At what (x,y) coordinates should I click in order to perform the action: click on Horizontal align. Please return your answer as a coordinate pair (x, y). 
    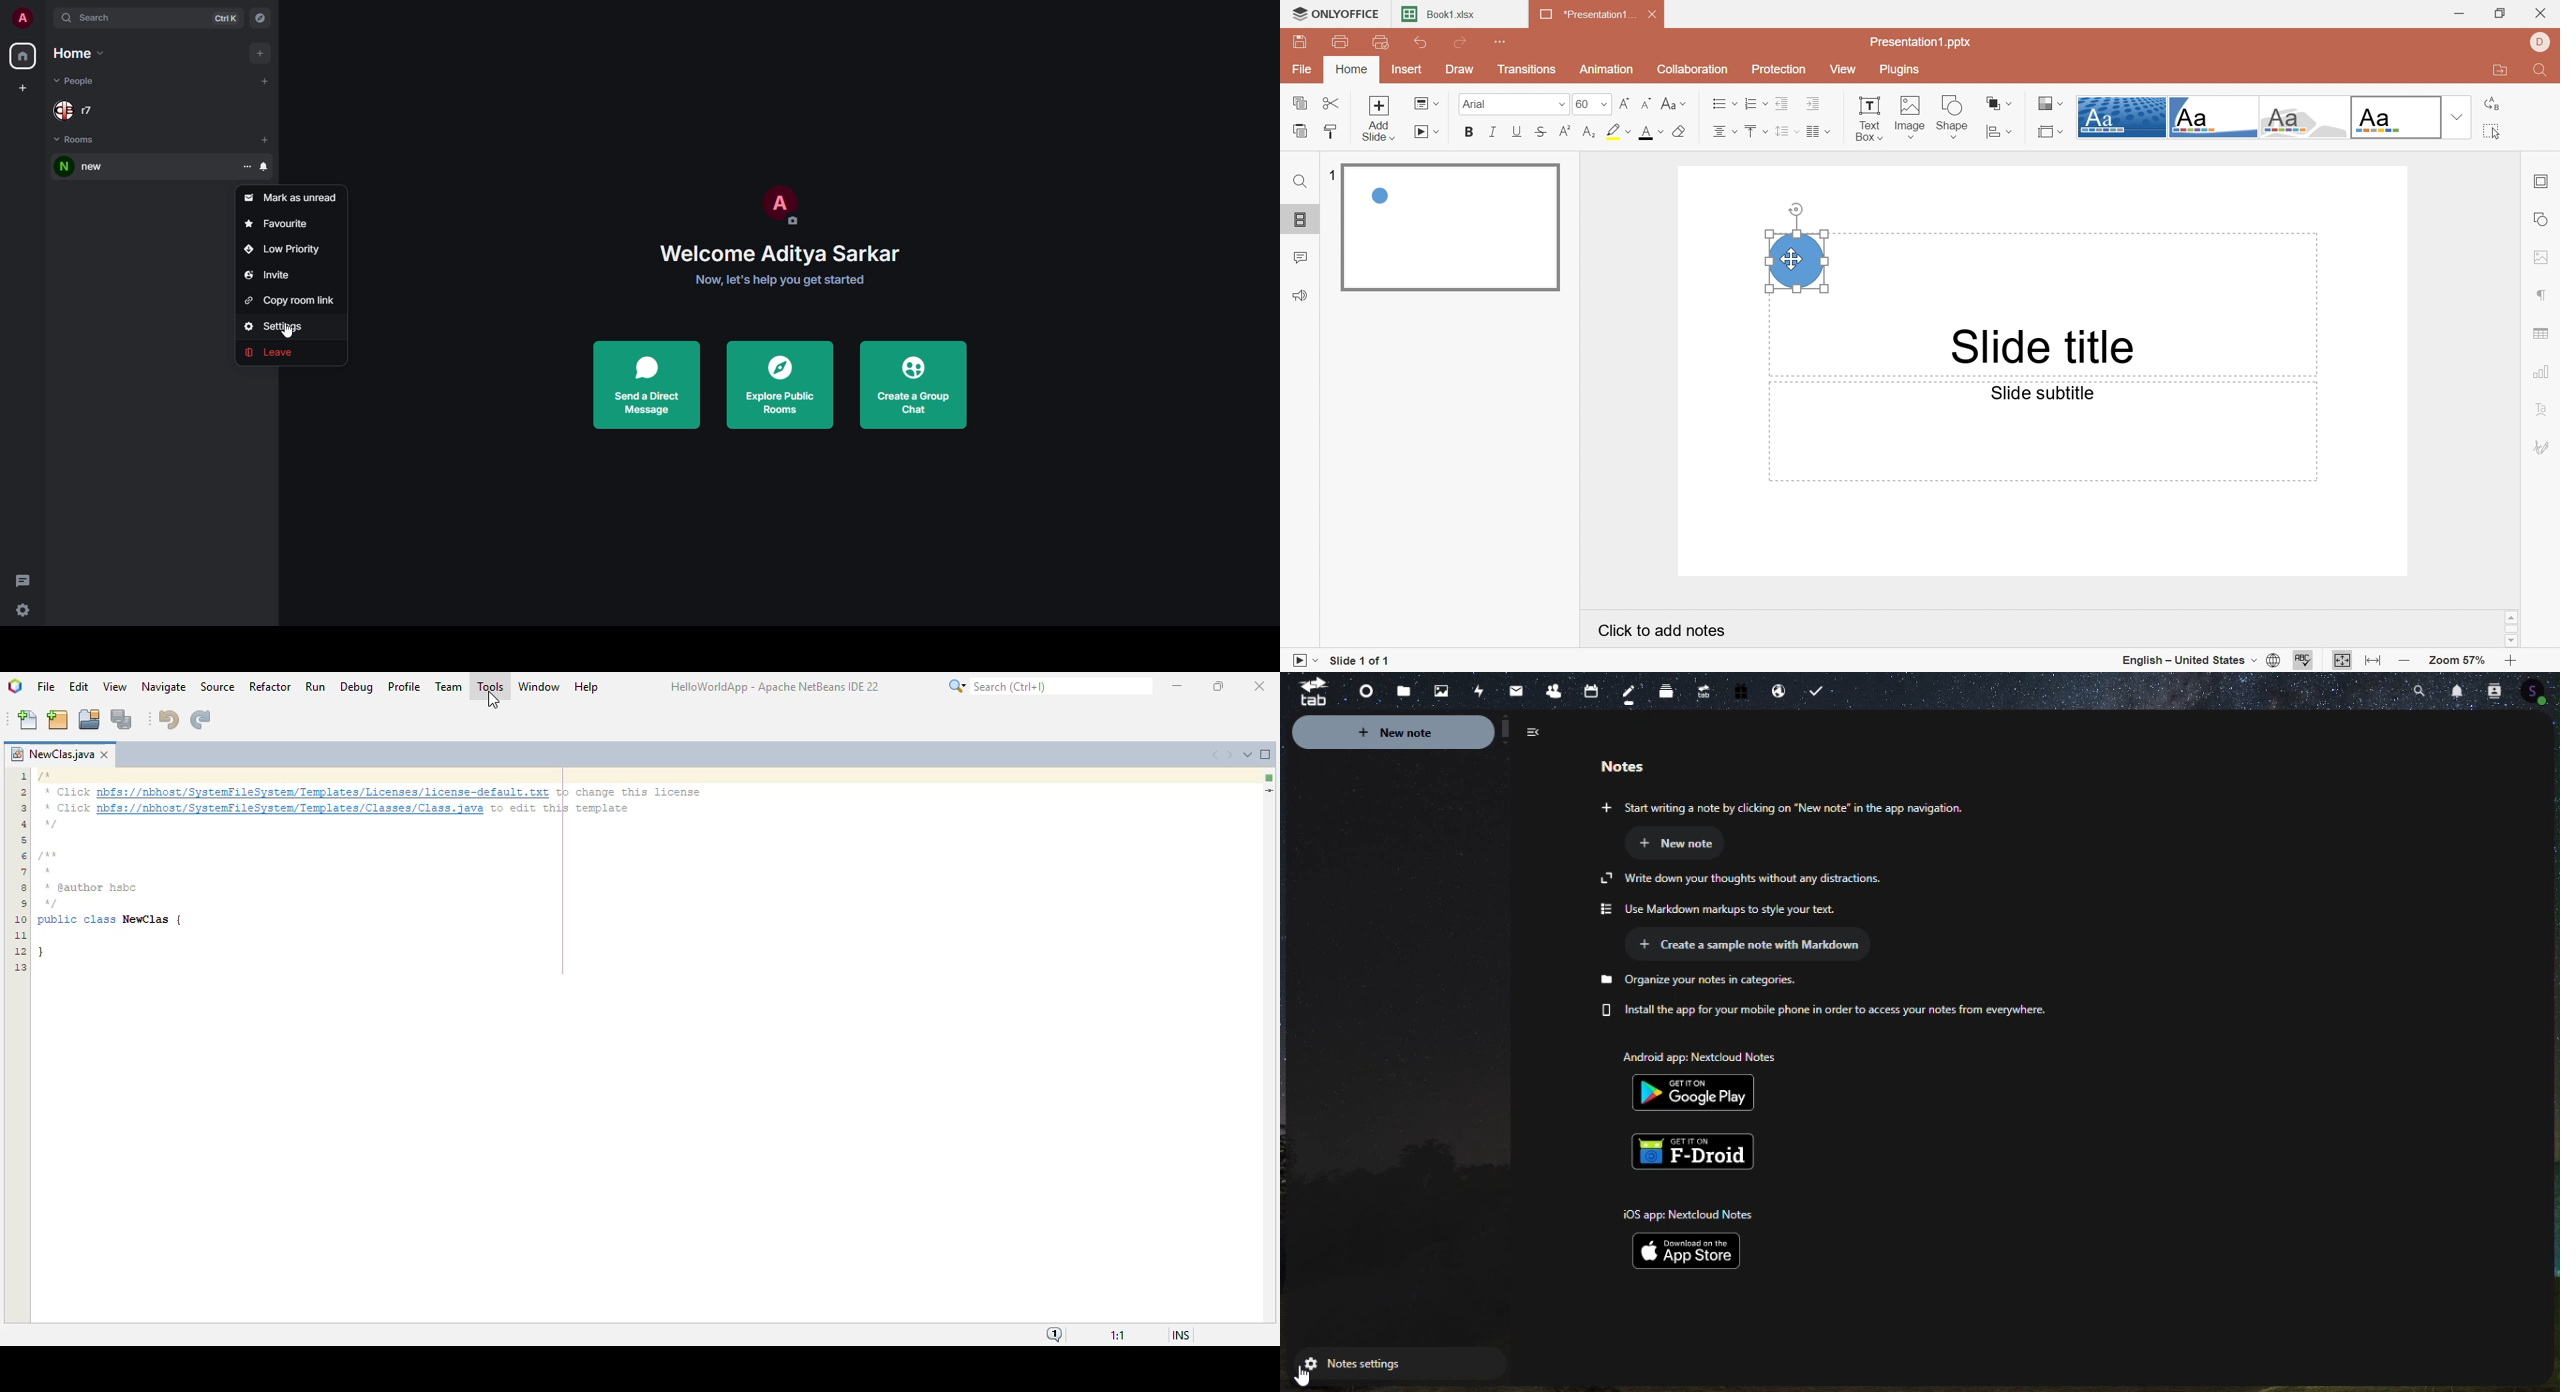
    Looking at the image, I should click on (1725, 131).